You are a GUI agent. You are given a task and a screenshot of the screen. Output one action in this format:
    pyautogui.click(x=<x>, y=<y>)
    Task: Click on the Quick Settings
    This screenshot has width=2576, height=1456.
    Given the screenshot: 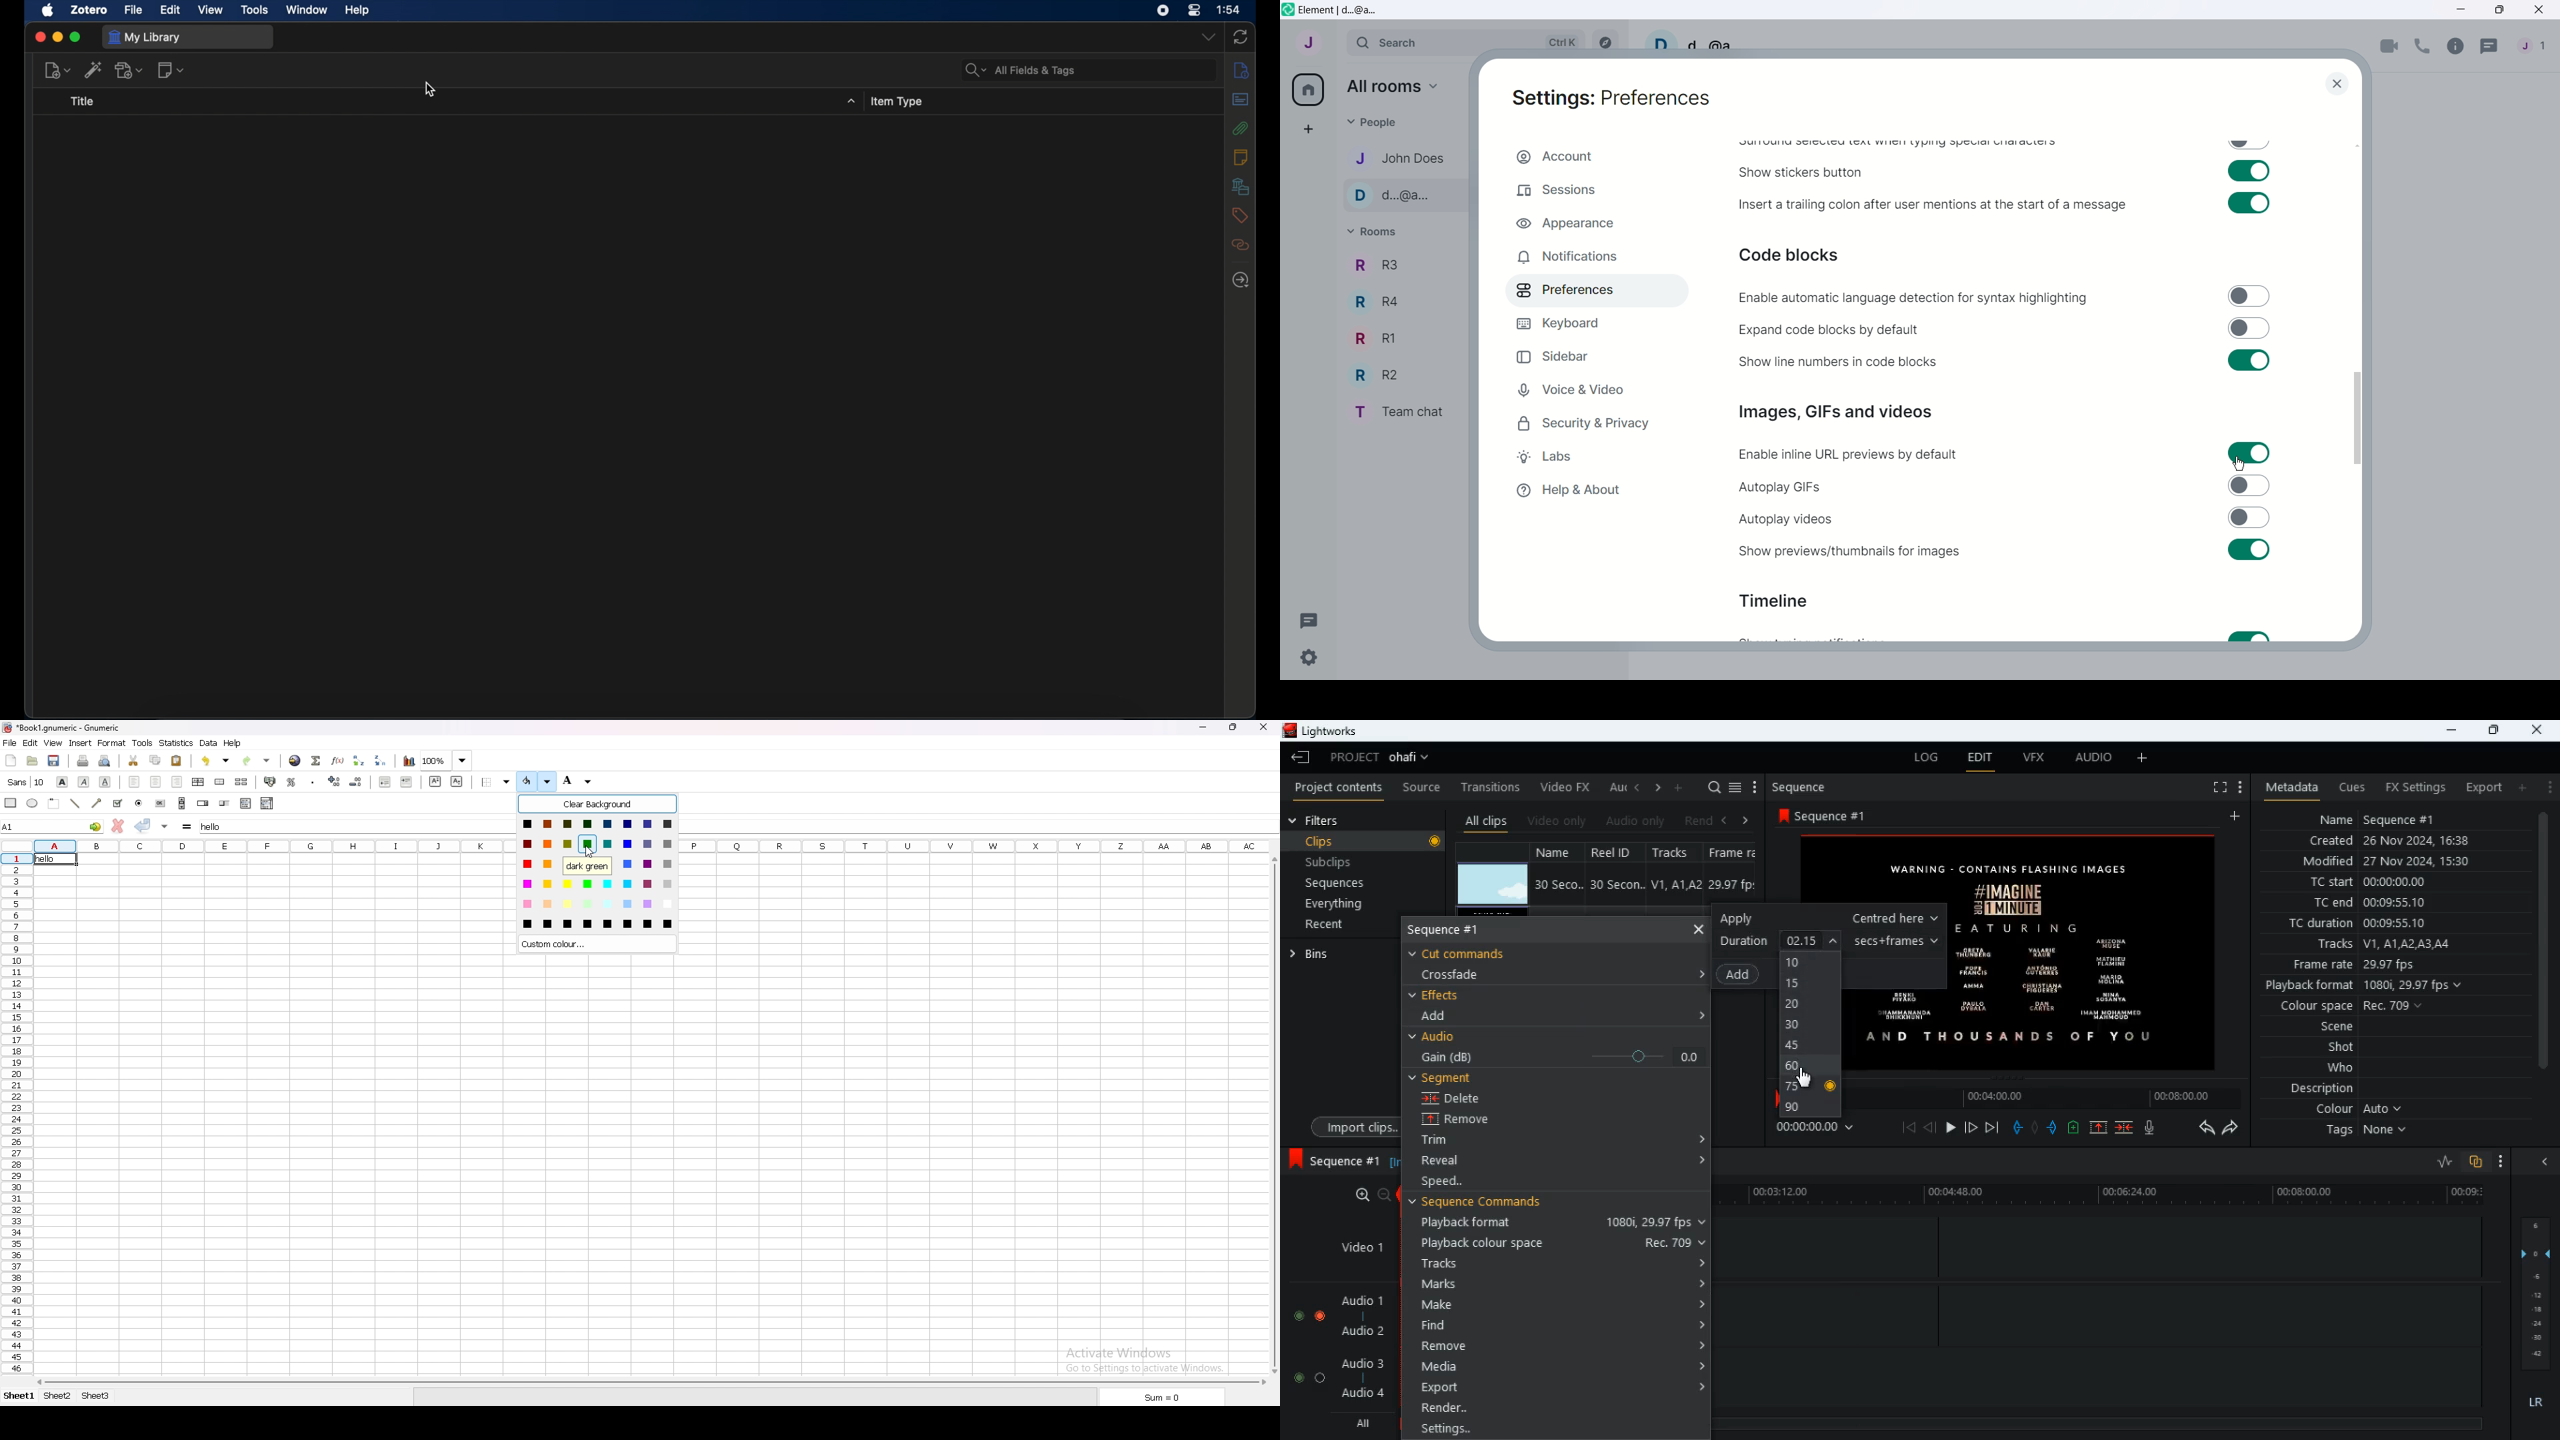 What is the action you would take?
    pyautogui.click(x=1309, y=658)
    